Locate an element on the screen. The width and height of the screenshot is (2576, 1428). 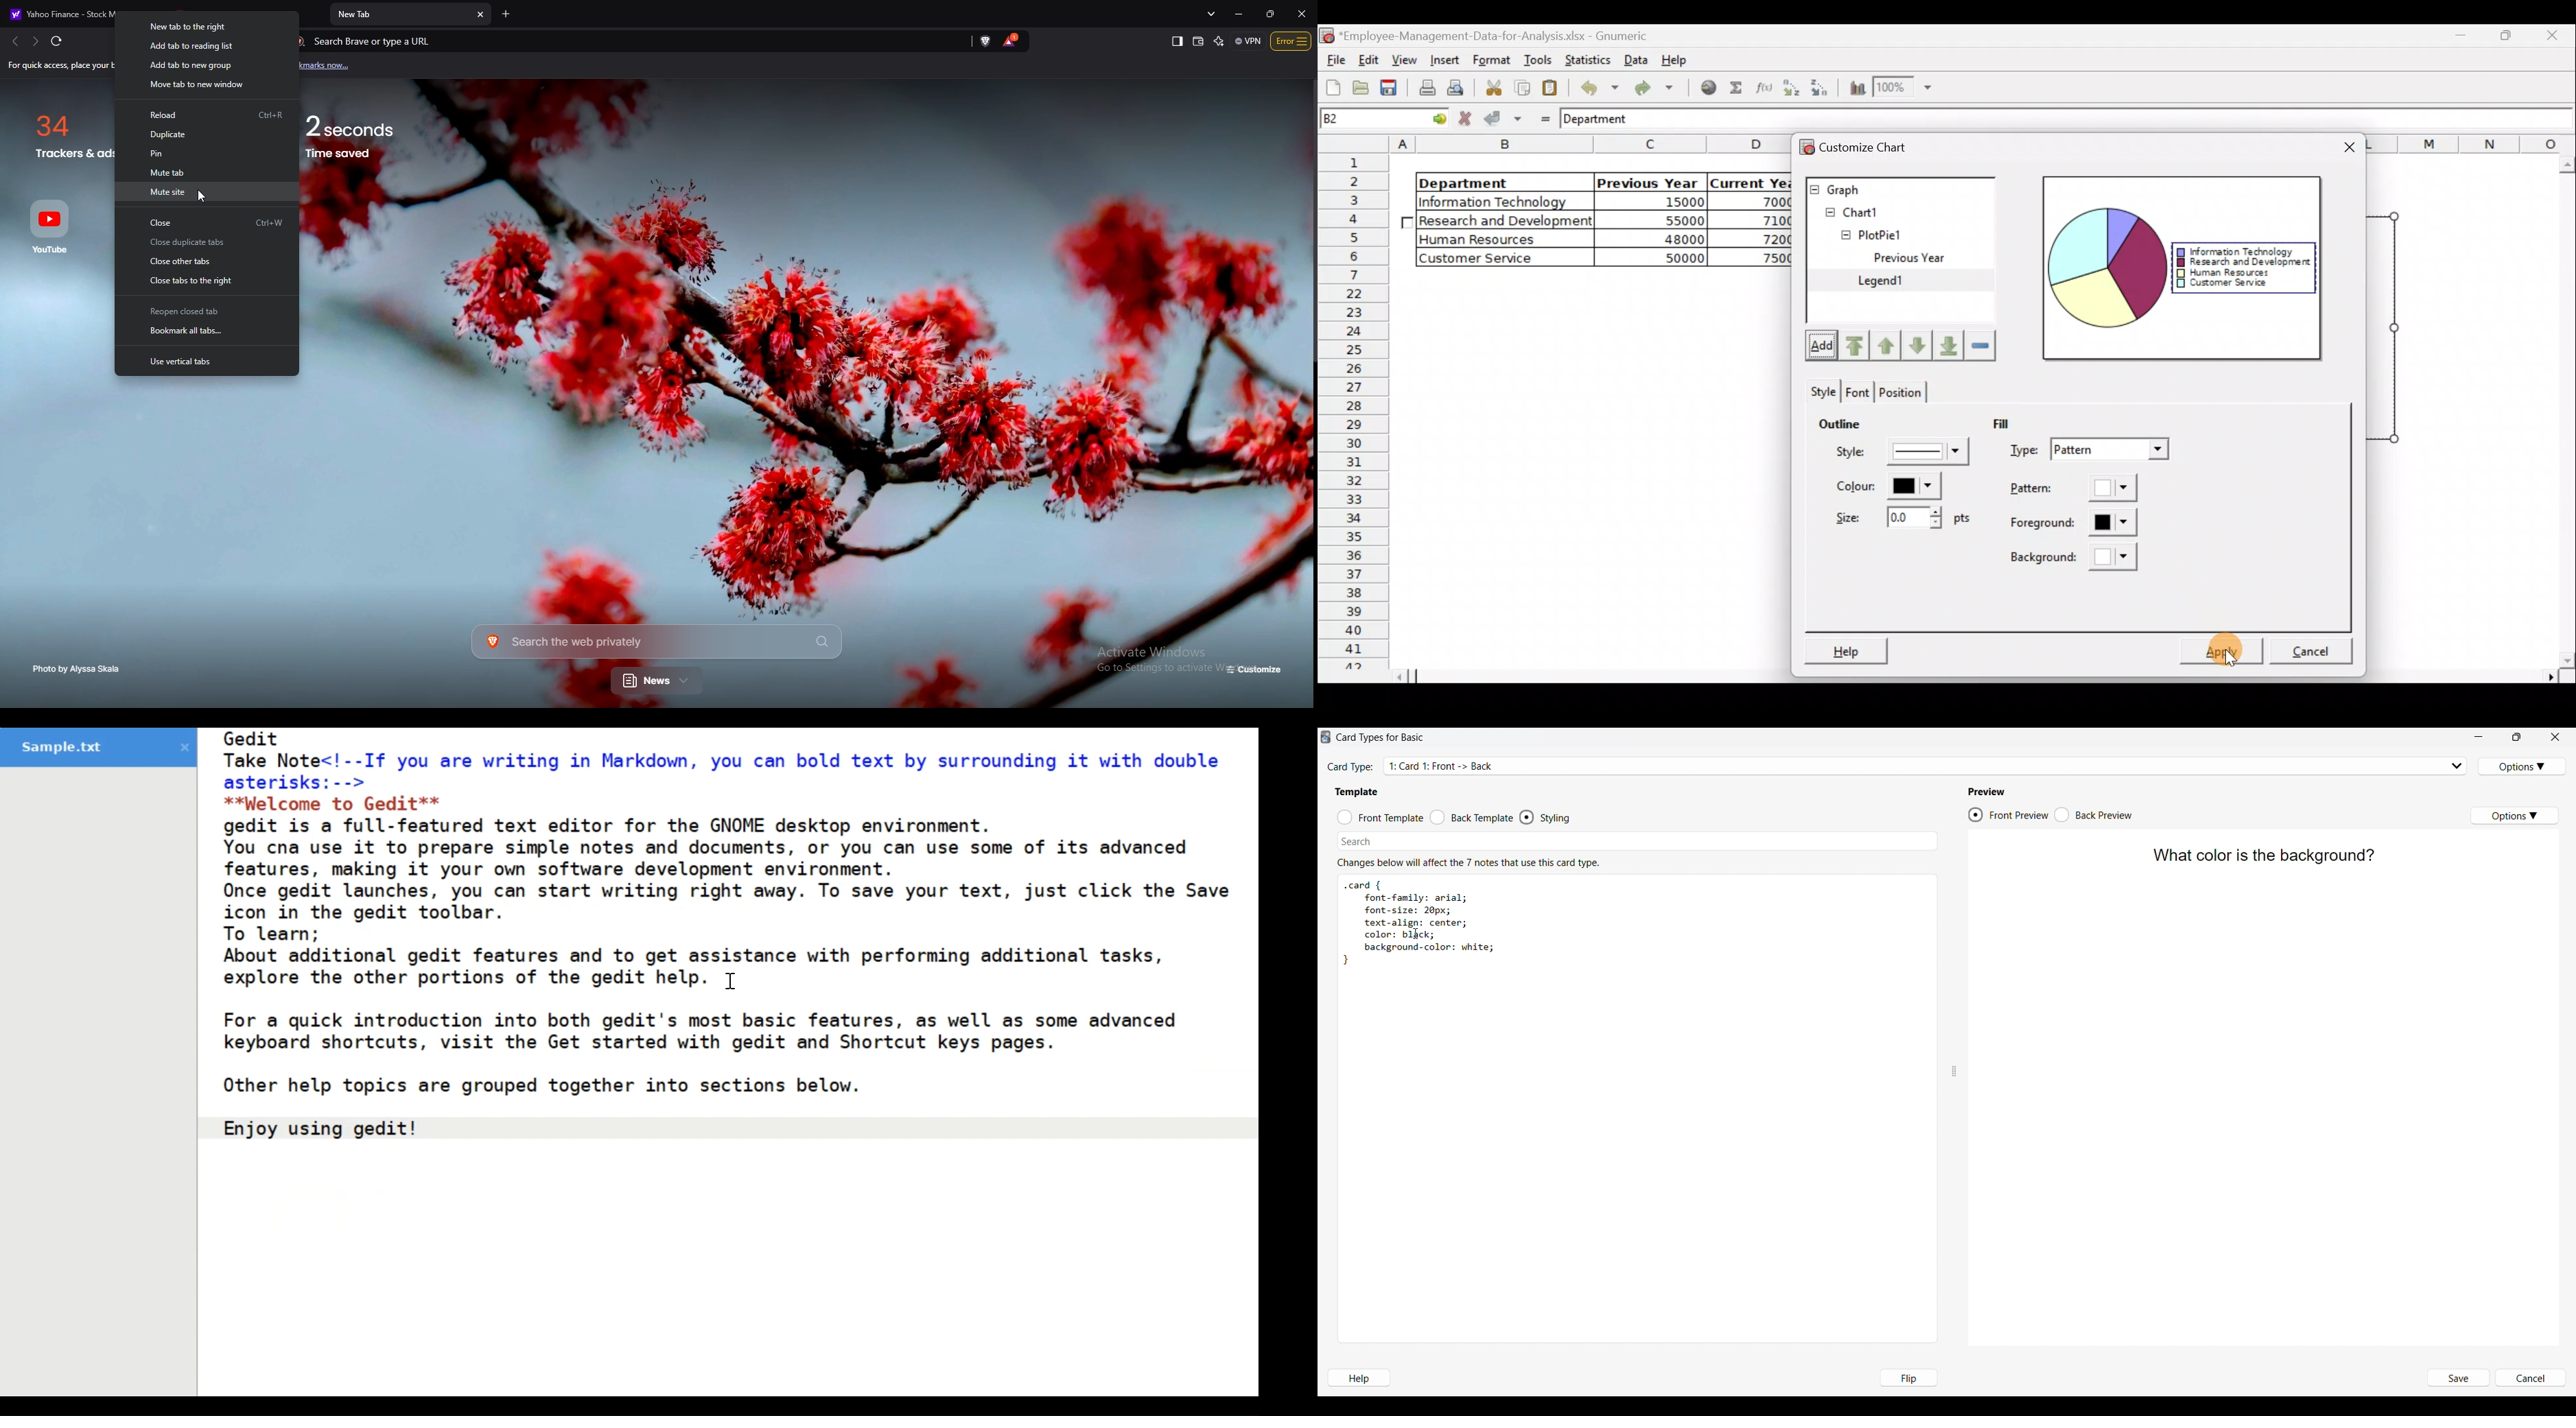
Style is located at coordinates (1897, 455).